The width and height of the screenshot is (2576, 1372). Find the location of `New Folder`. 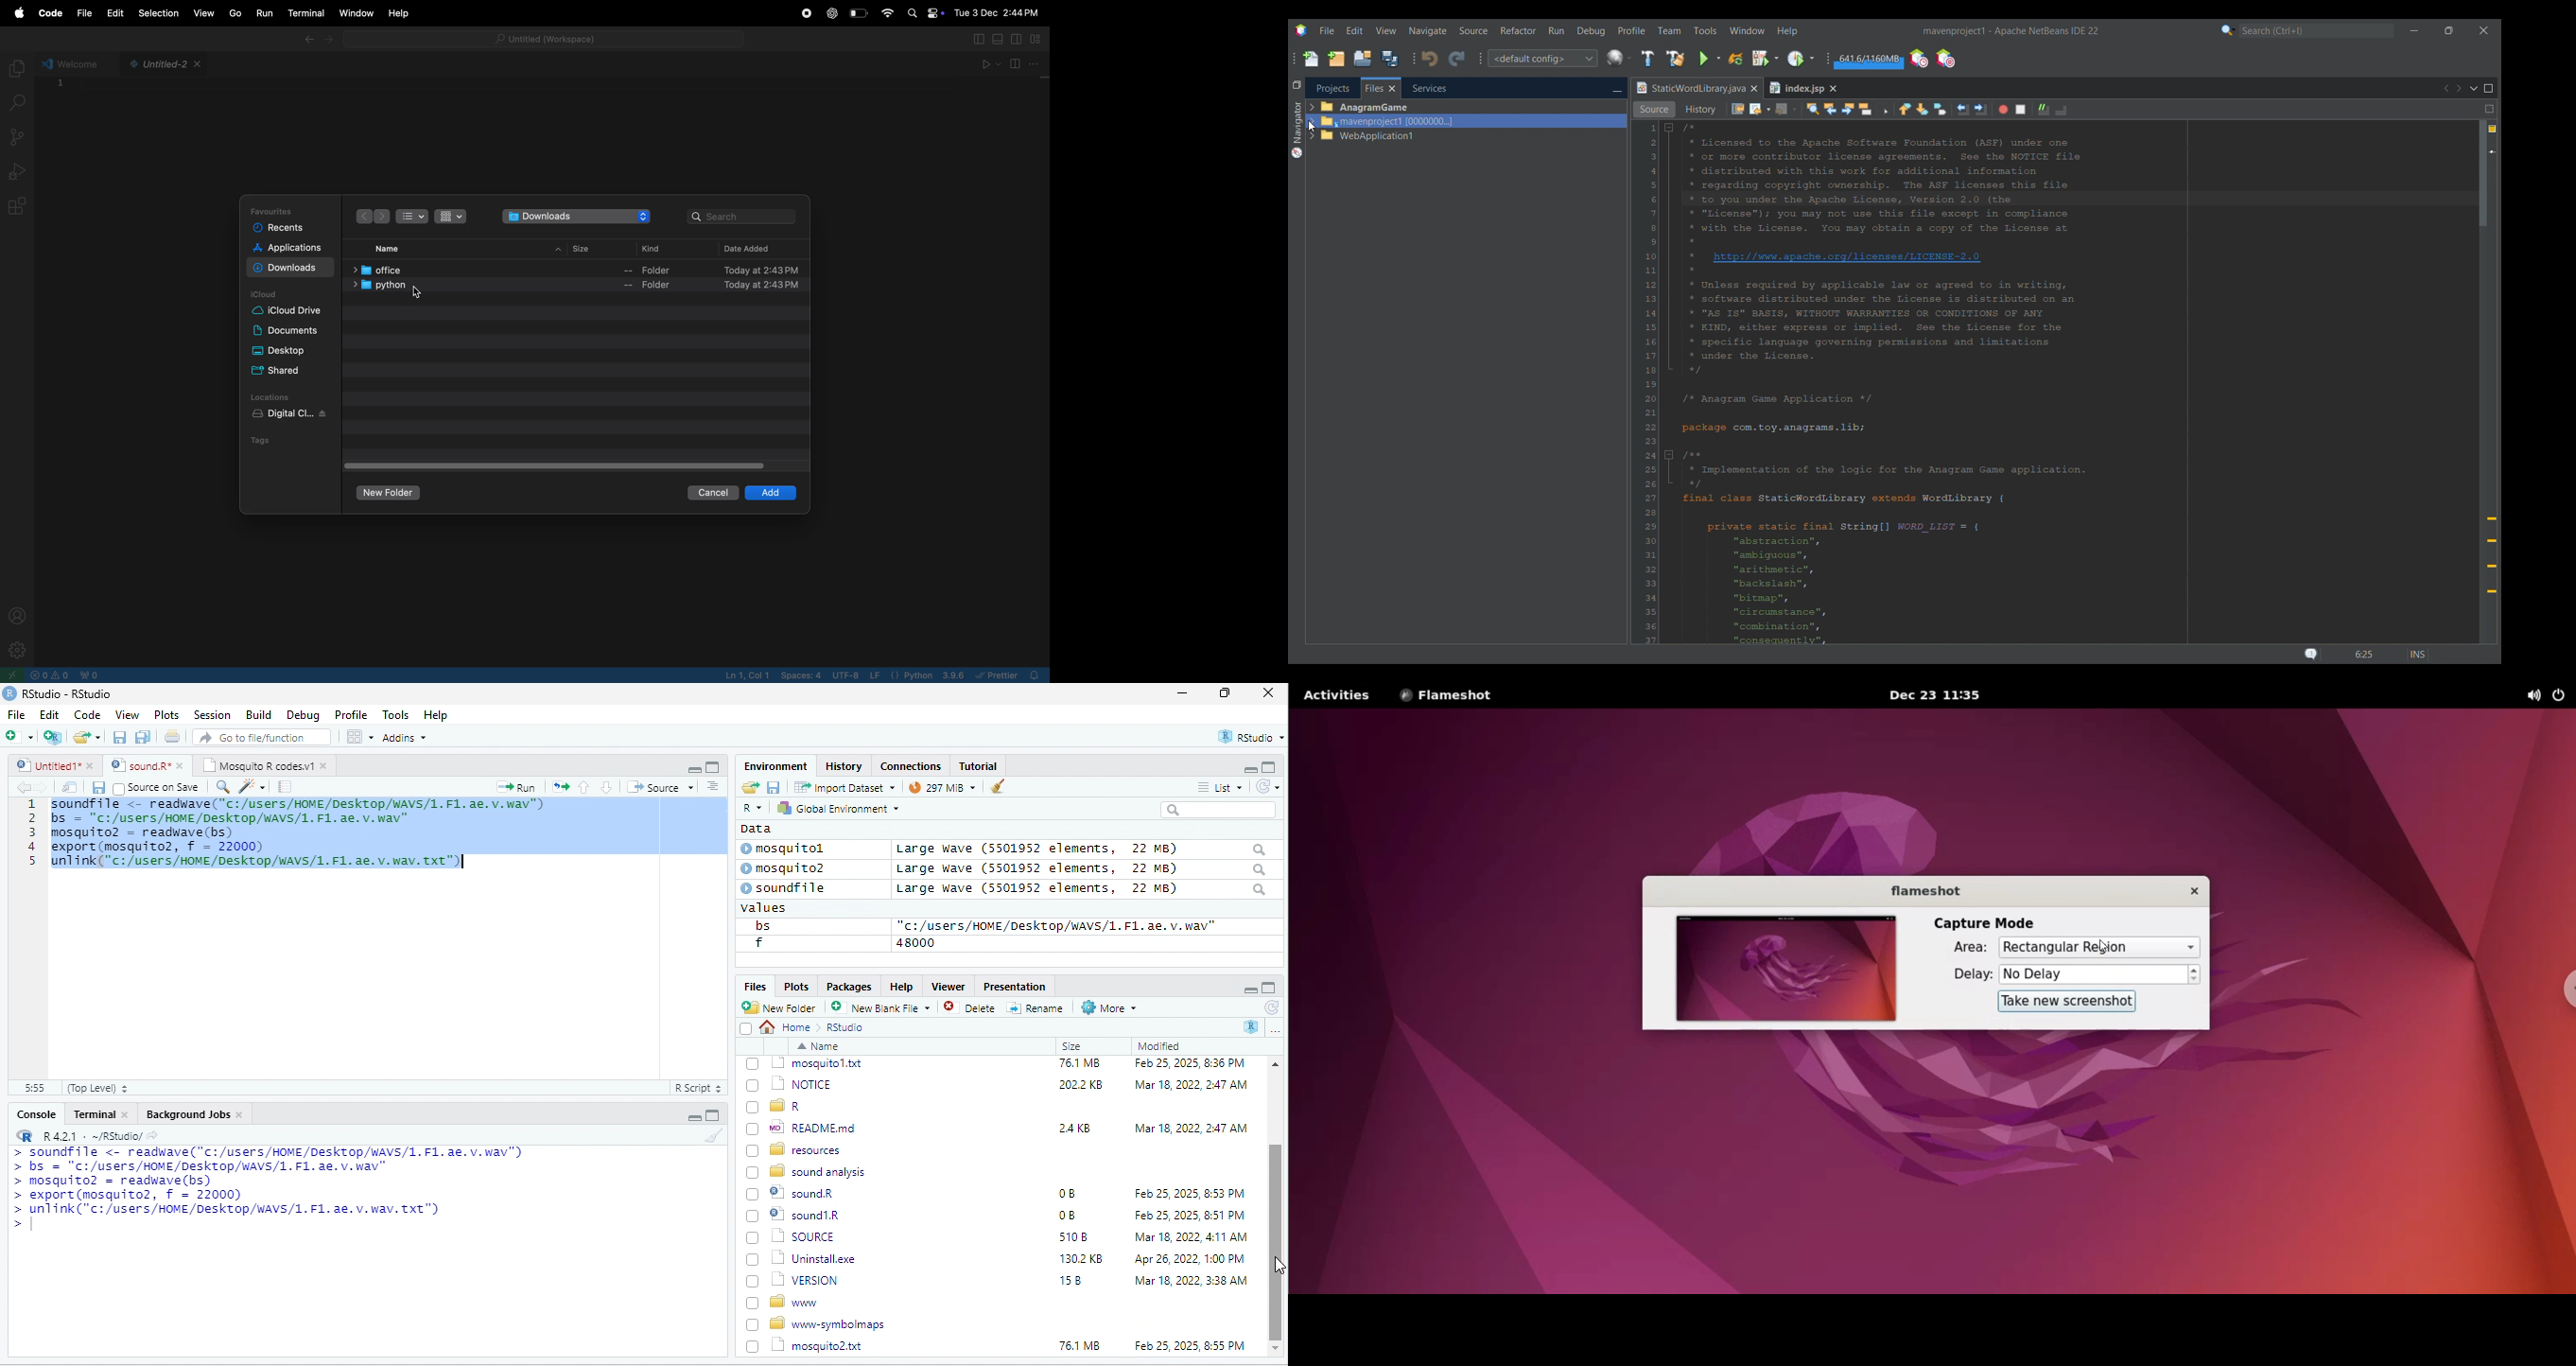

New Folder is located at coordinates (783, 1007).